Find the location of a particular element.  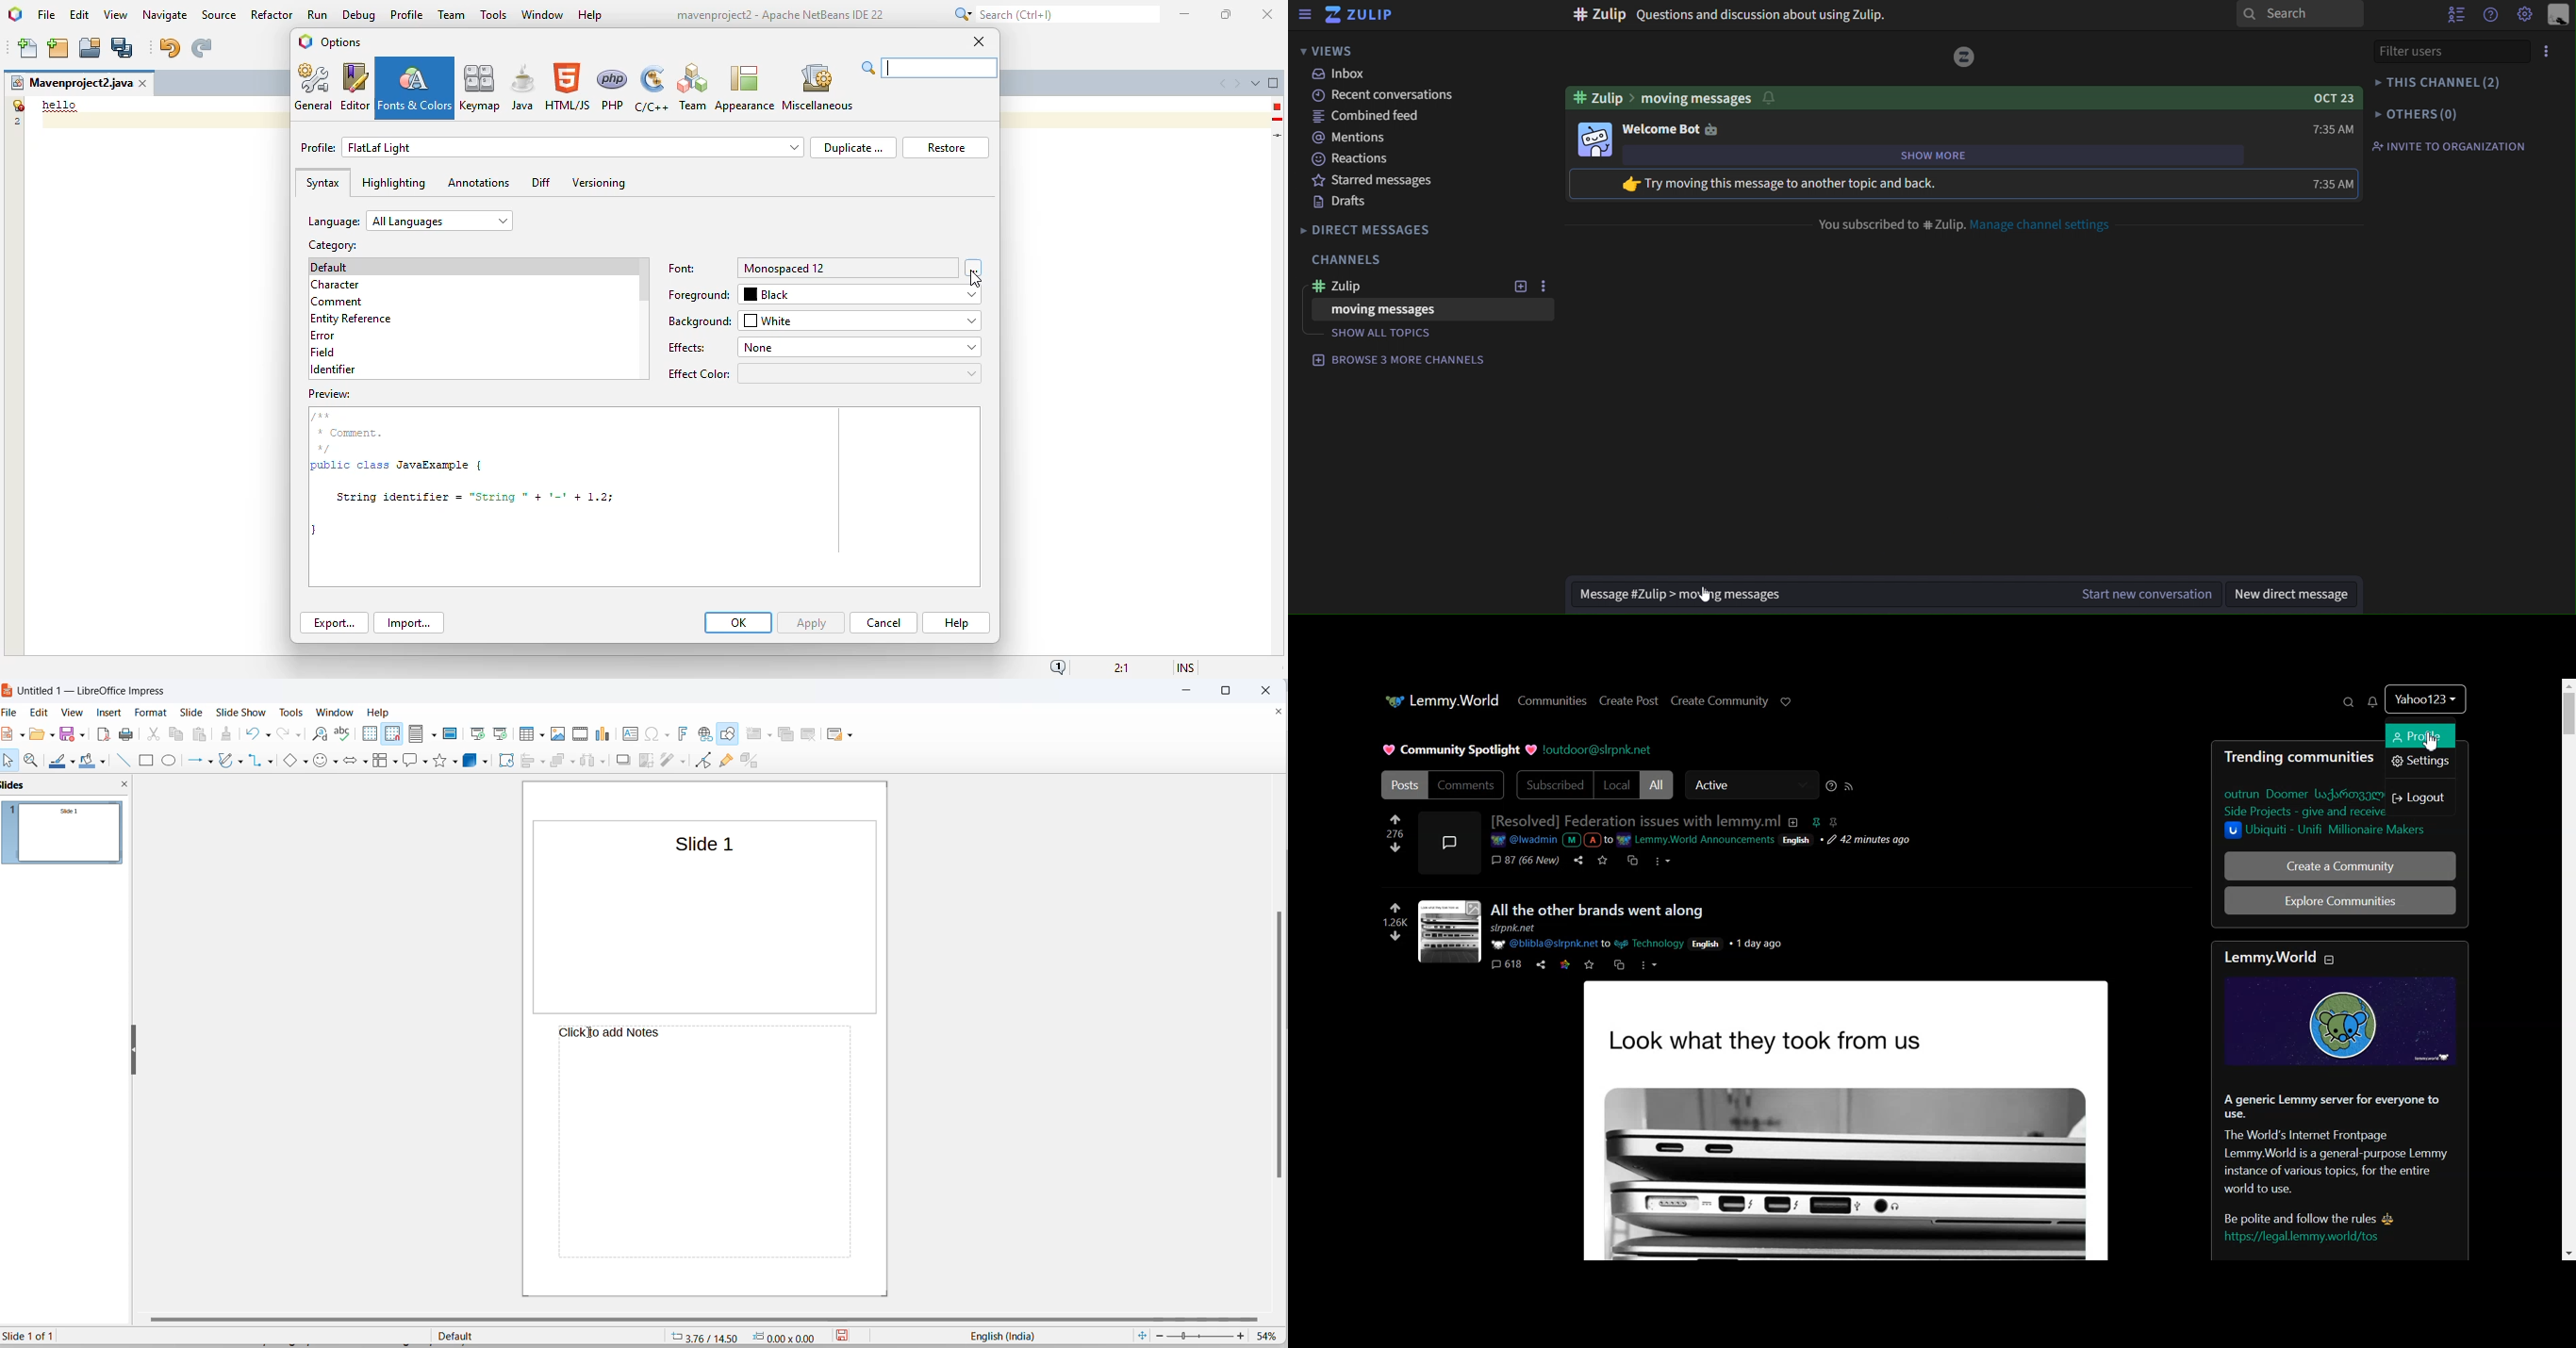

curves and polygons is located at coordinates (228, 762).